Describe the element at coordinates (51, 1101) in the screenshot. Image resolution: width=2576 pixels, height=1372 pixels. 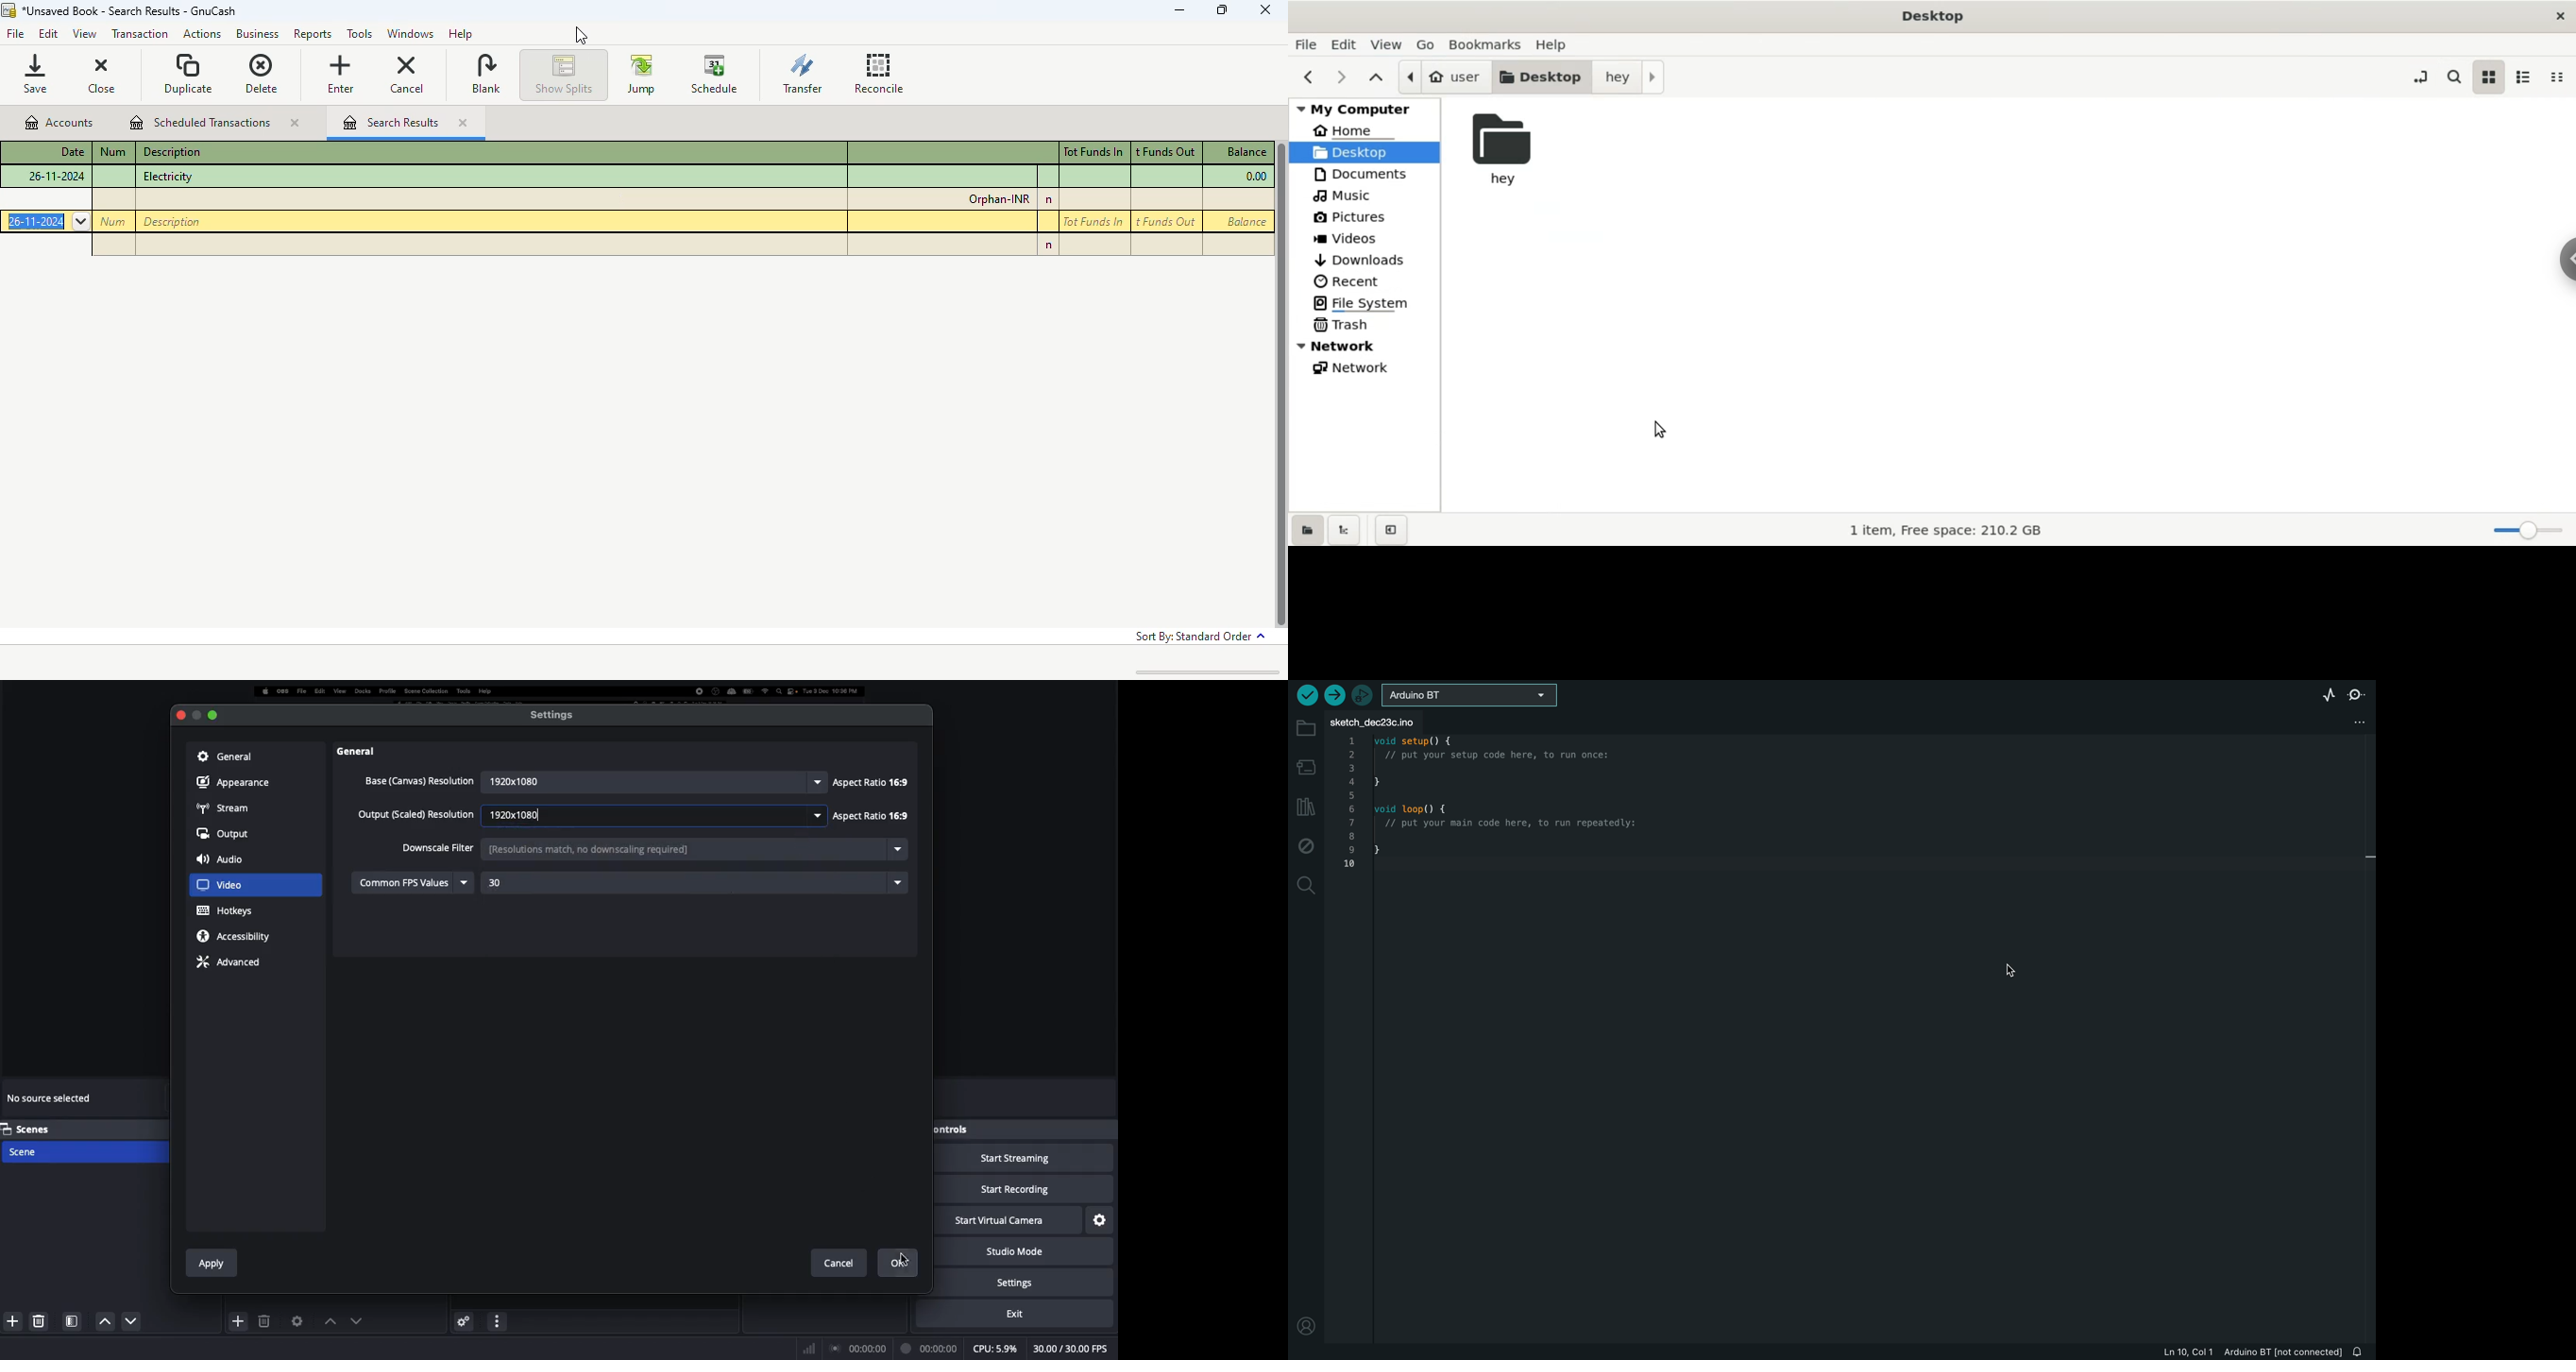
I see `No source selected` at that location.